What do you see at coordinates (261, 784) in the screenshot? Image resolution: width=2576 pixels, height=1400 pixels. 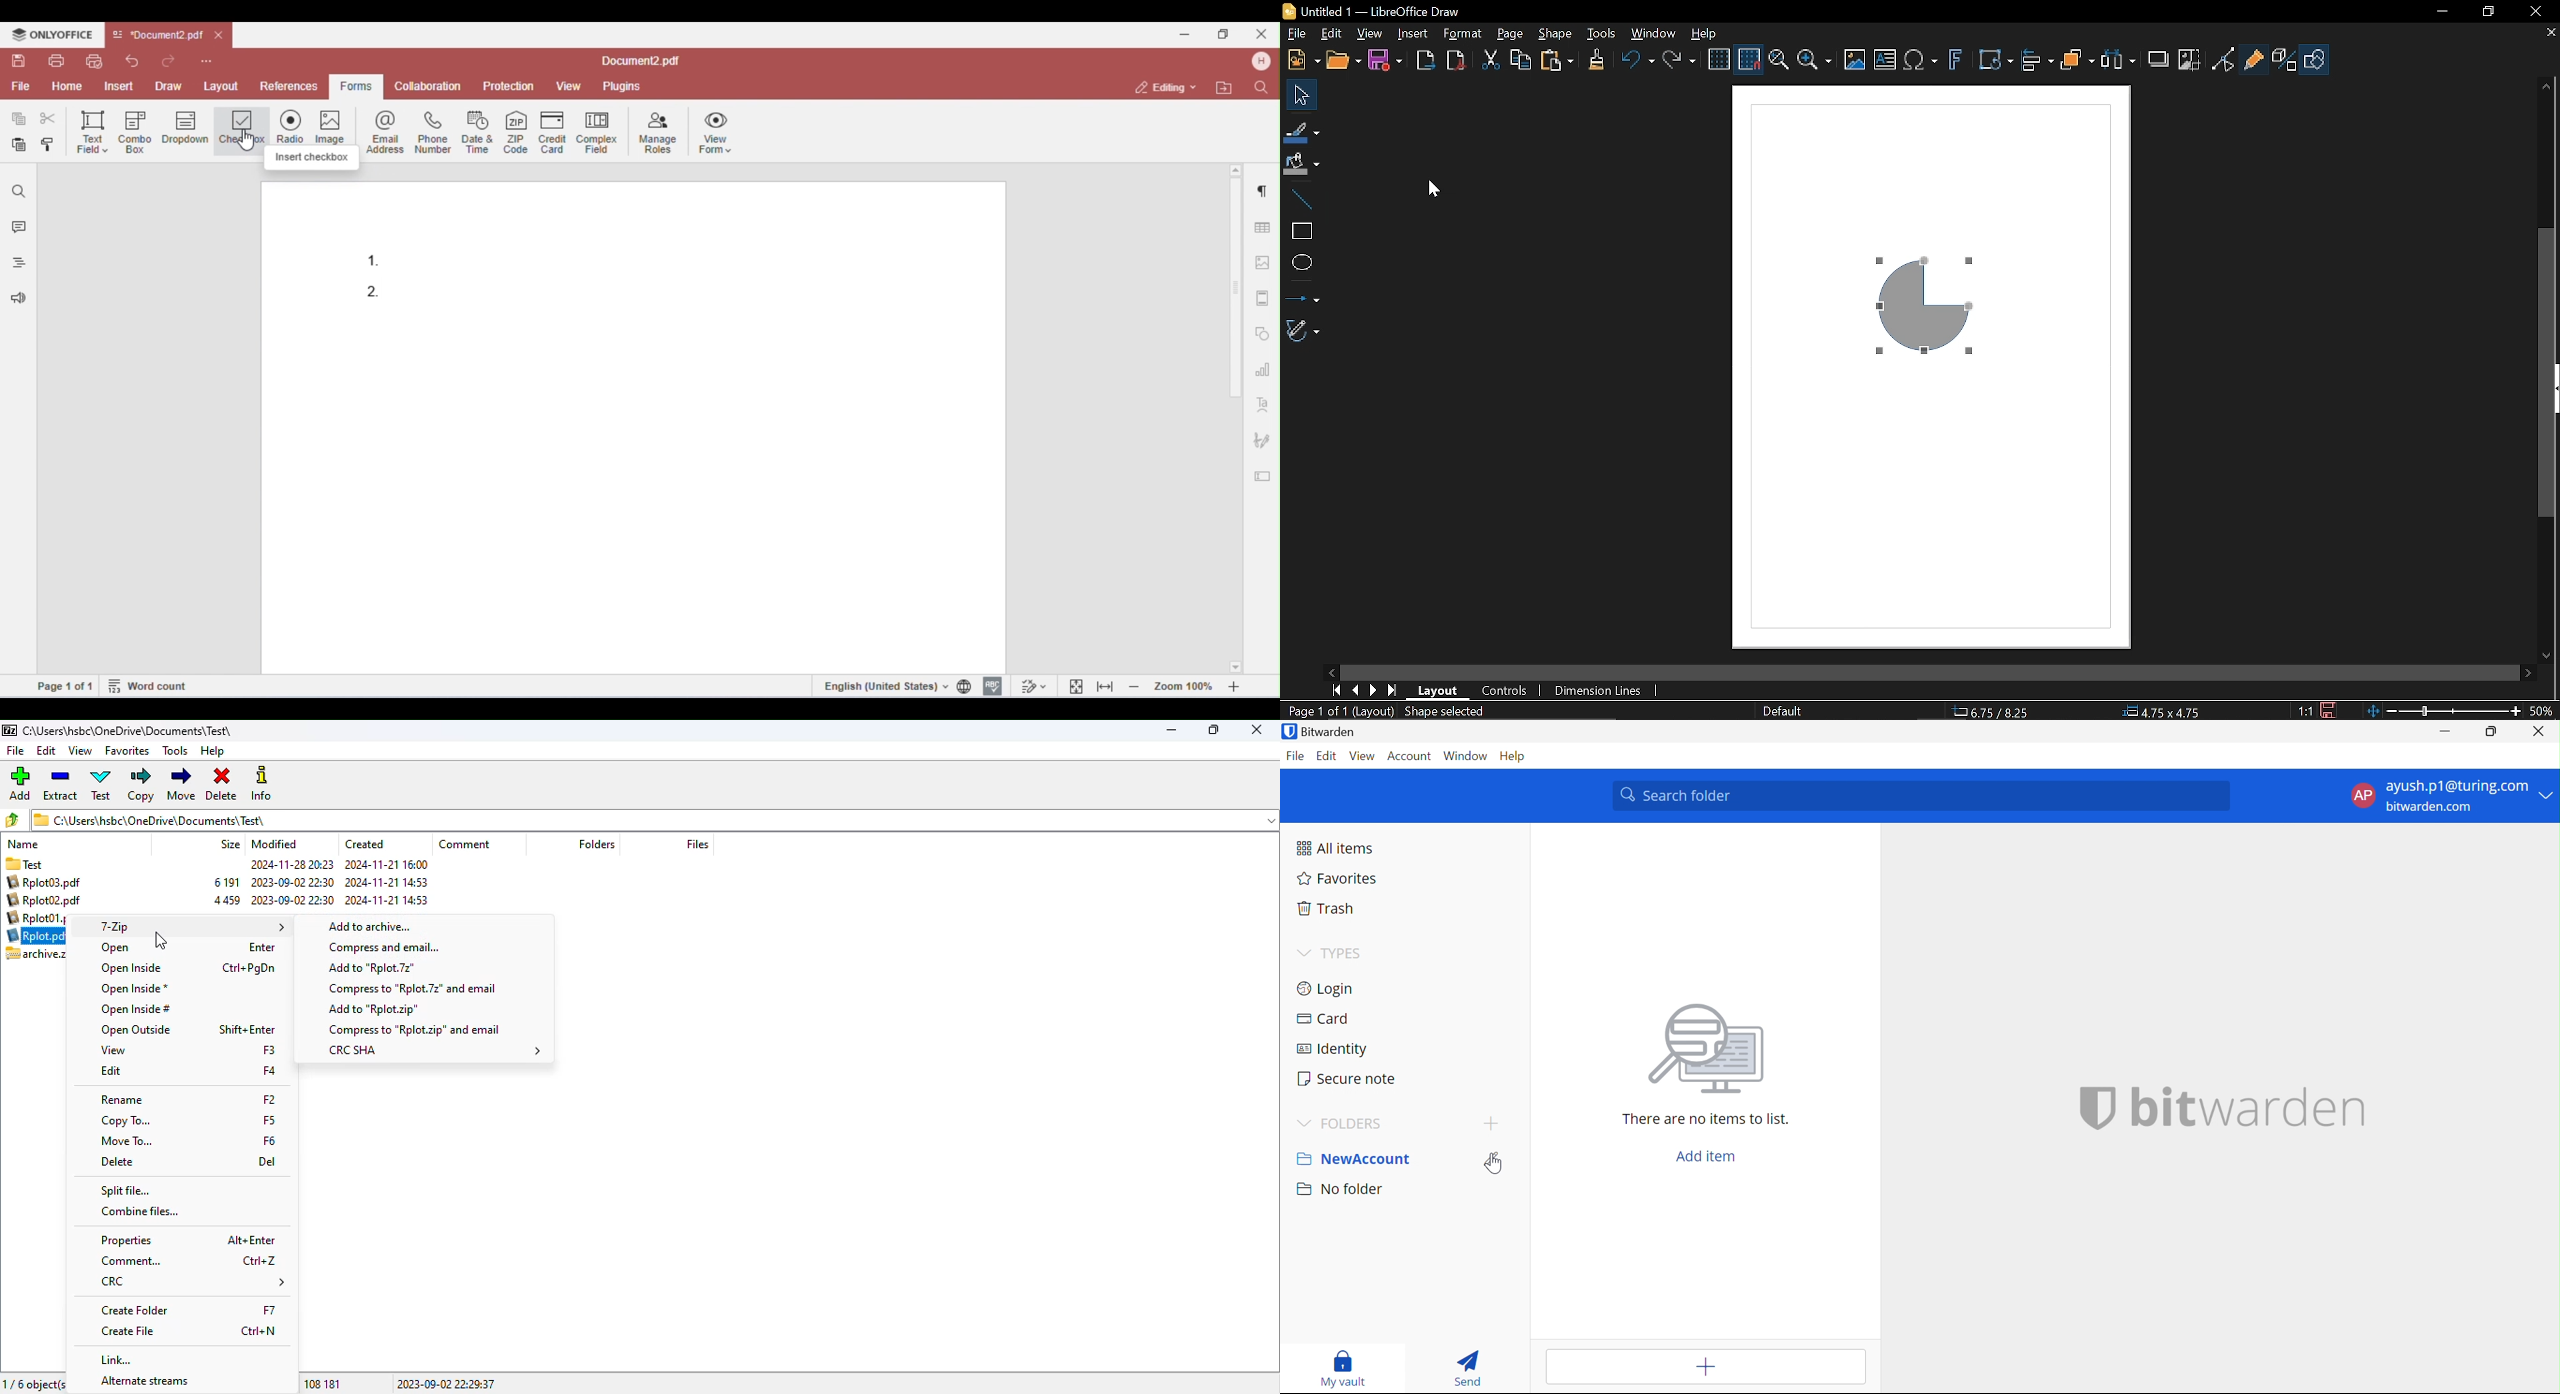 I see `info` at bounding box center [261, 784].